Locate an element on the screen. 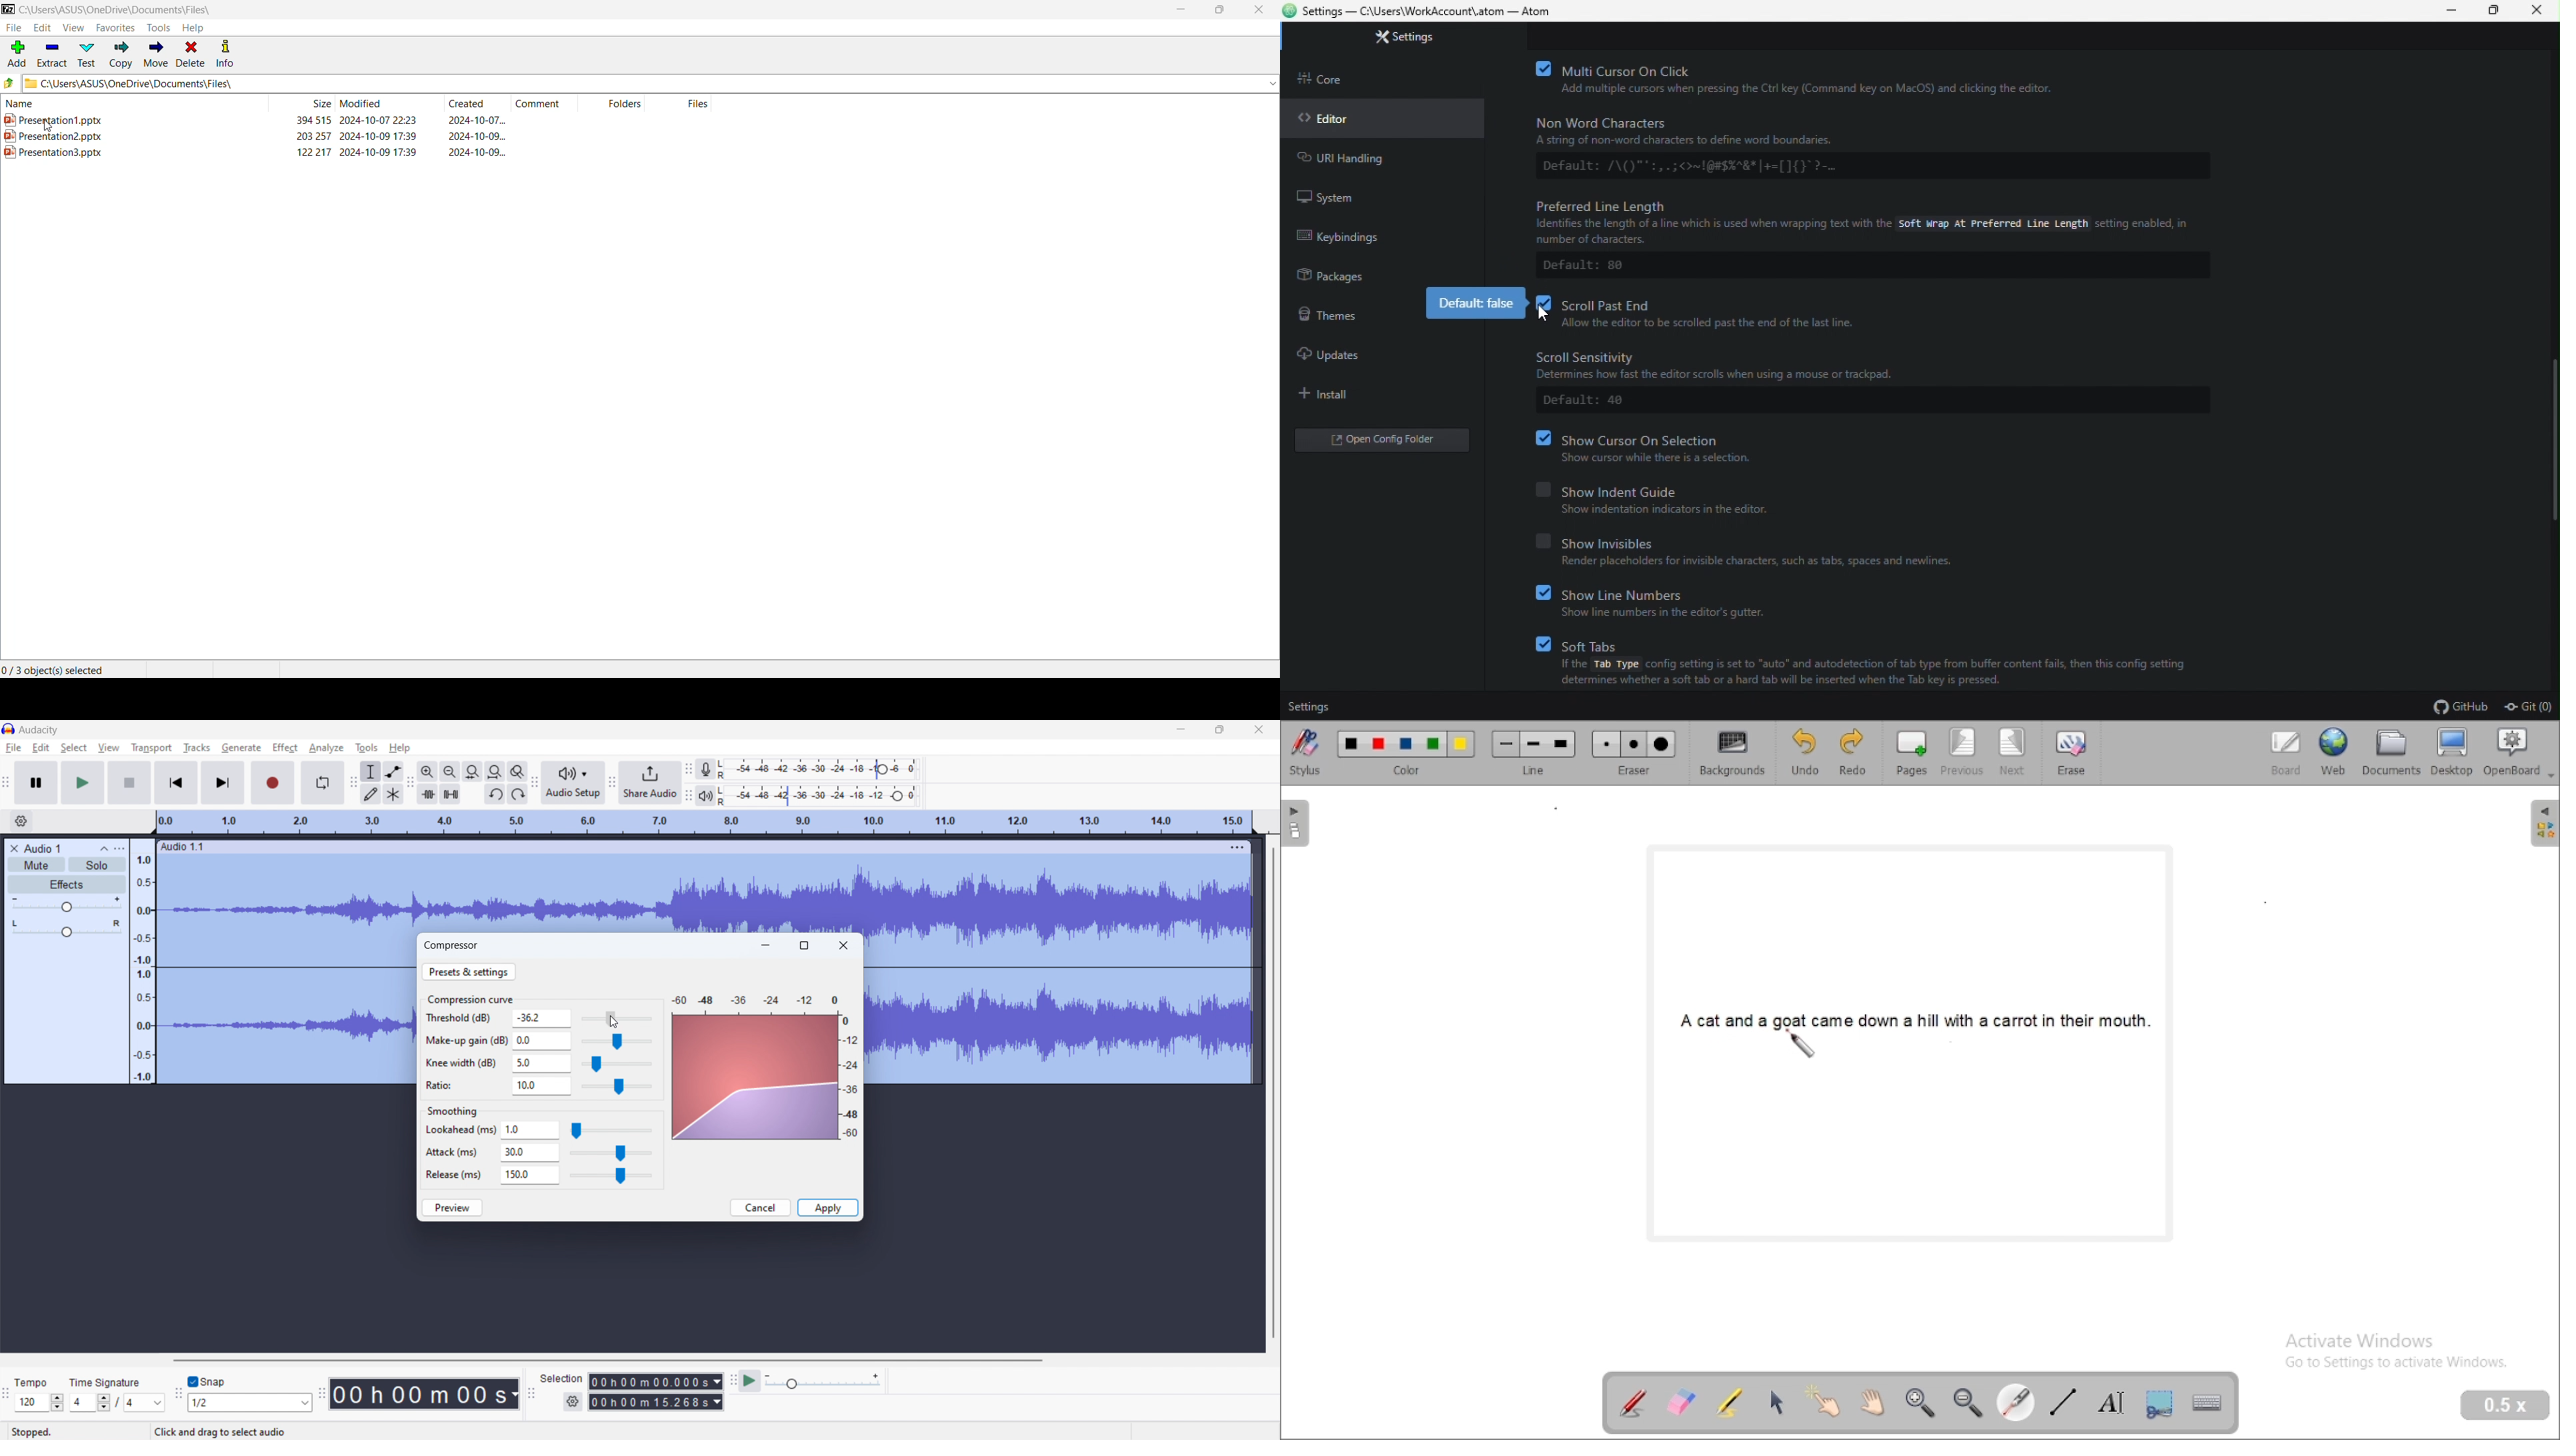  Packages is located at coordinates (1339, 279).